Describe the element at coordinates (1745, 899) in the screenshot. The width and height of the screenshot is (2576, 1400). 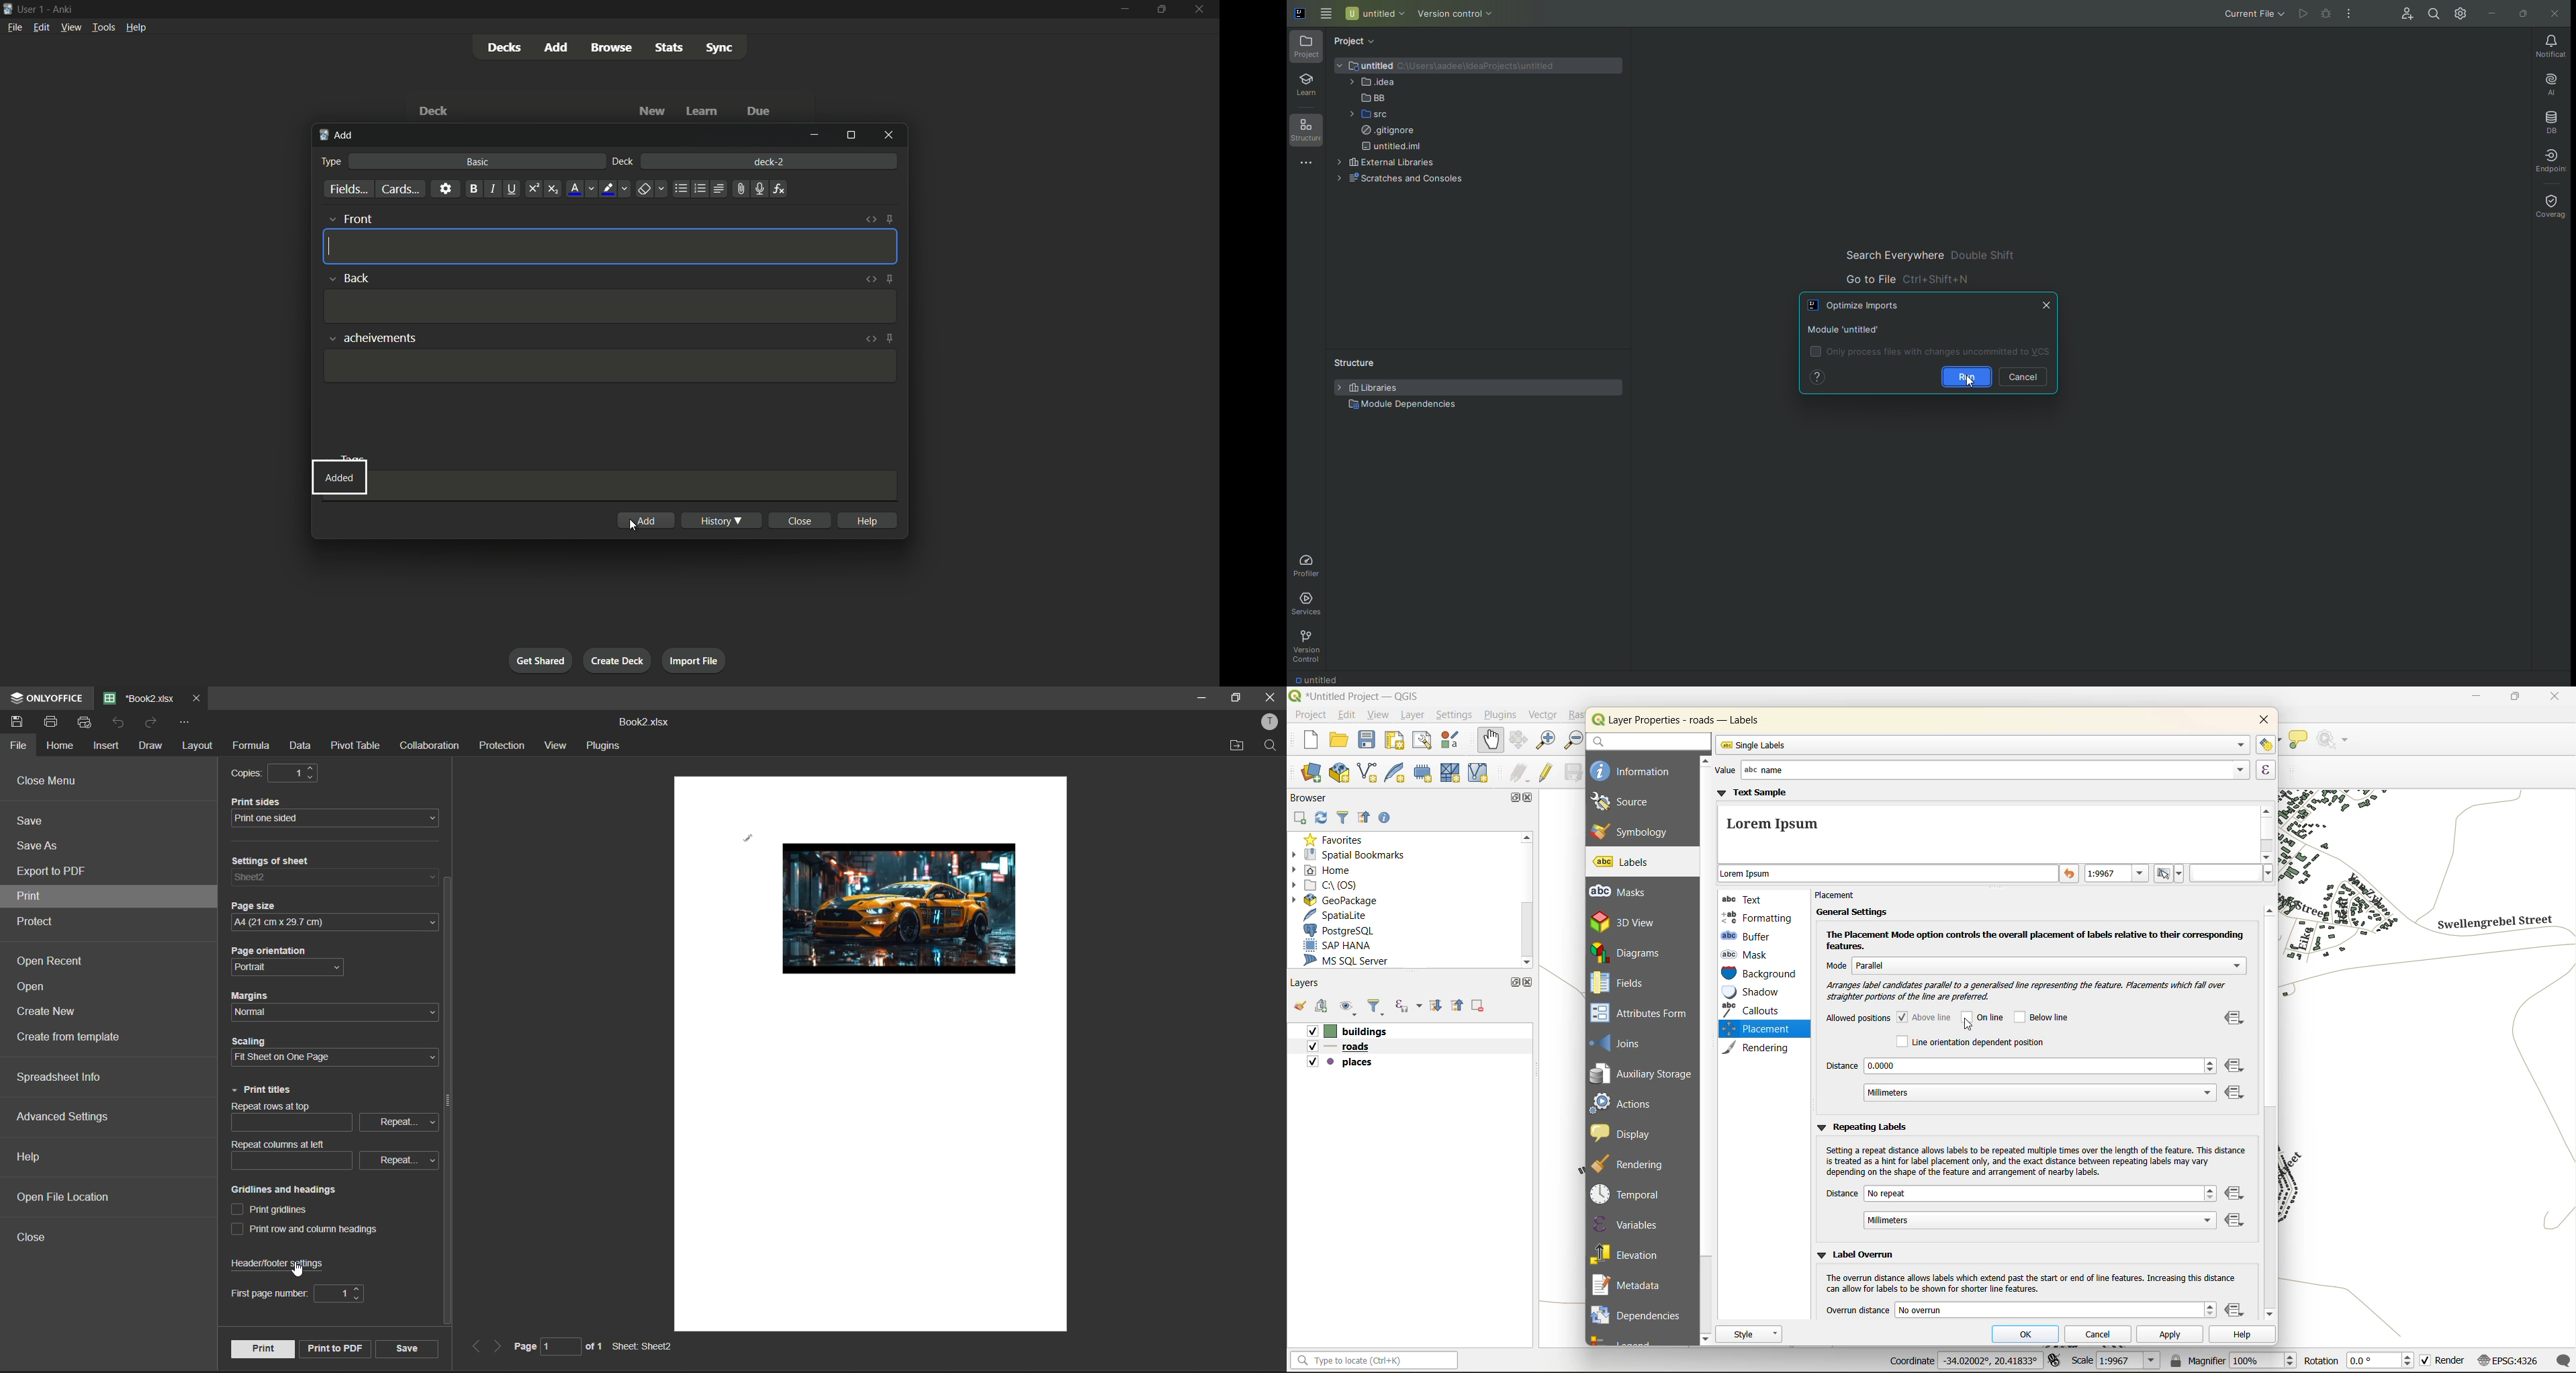
I see `text` at that location.